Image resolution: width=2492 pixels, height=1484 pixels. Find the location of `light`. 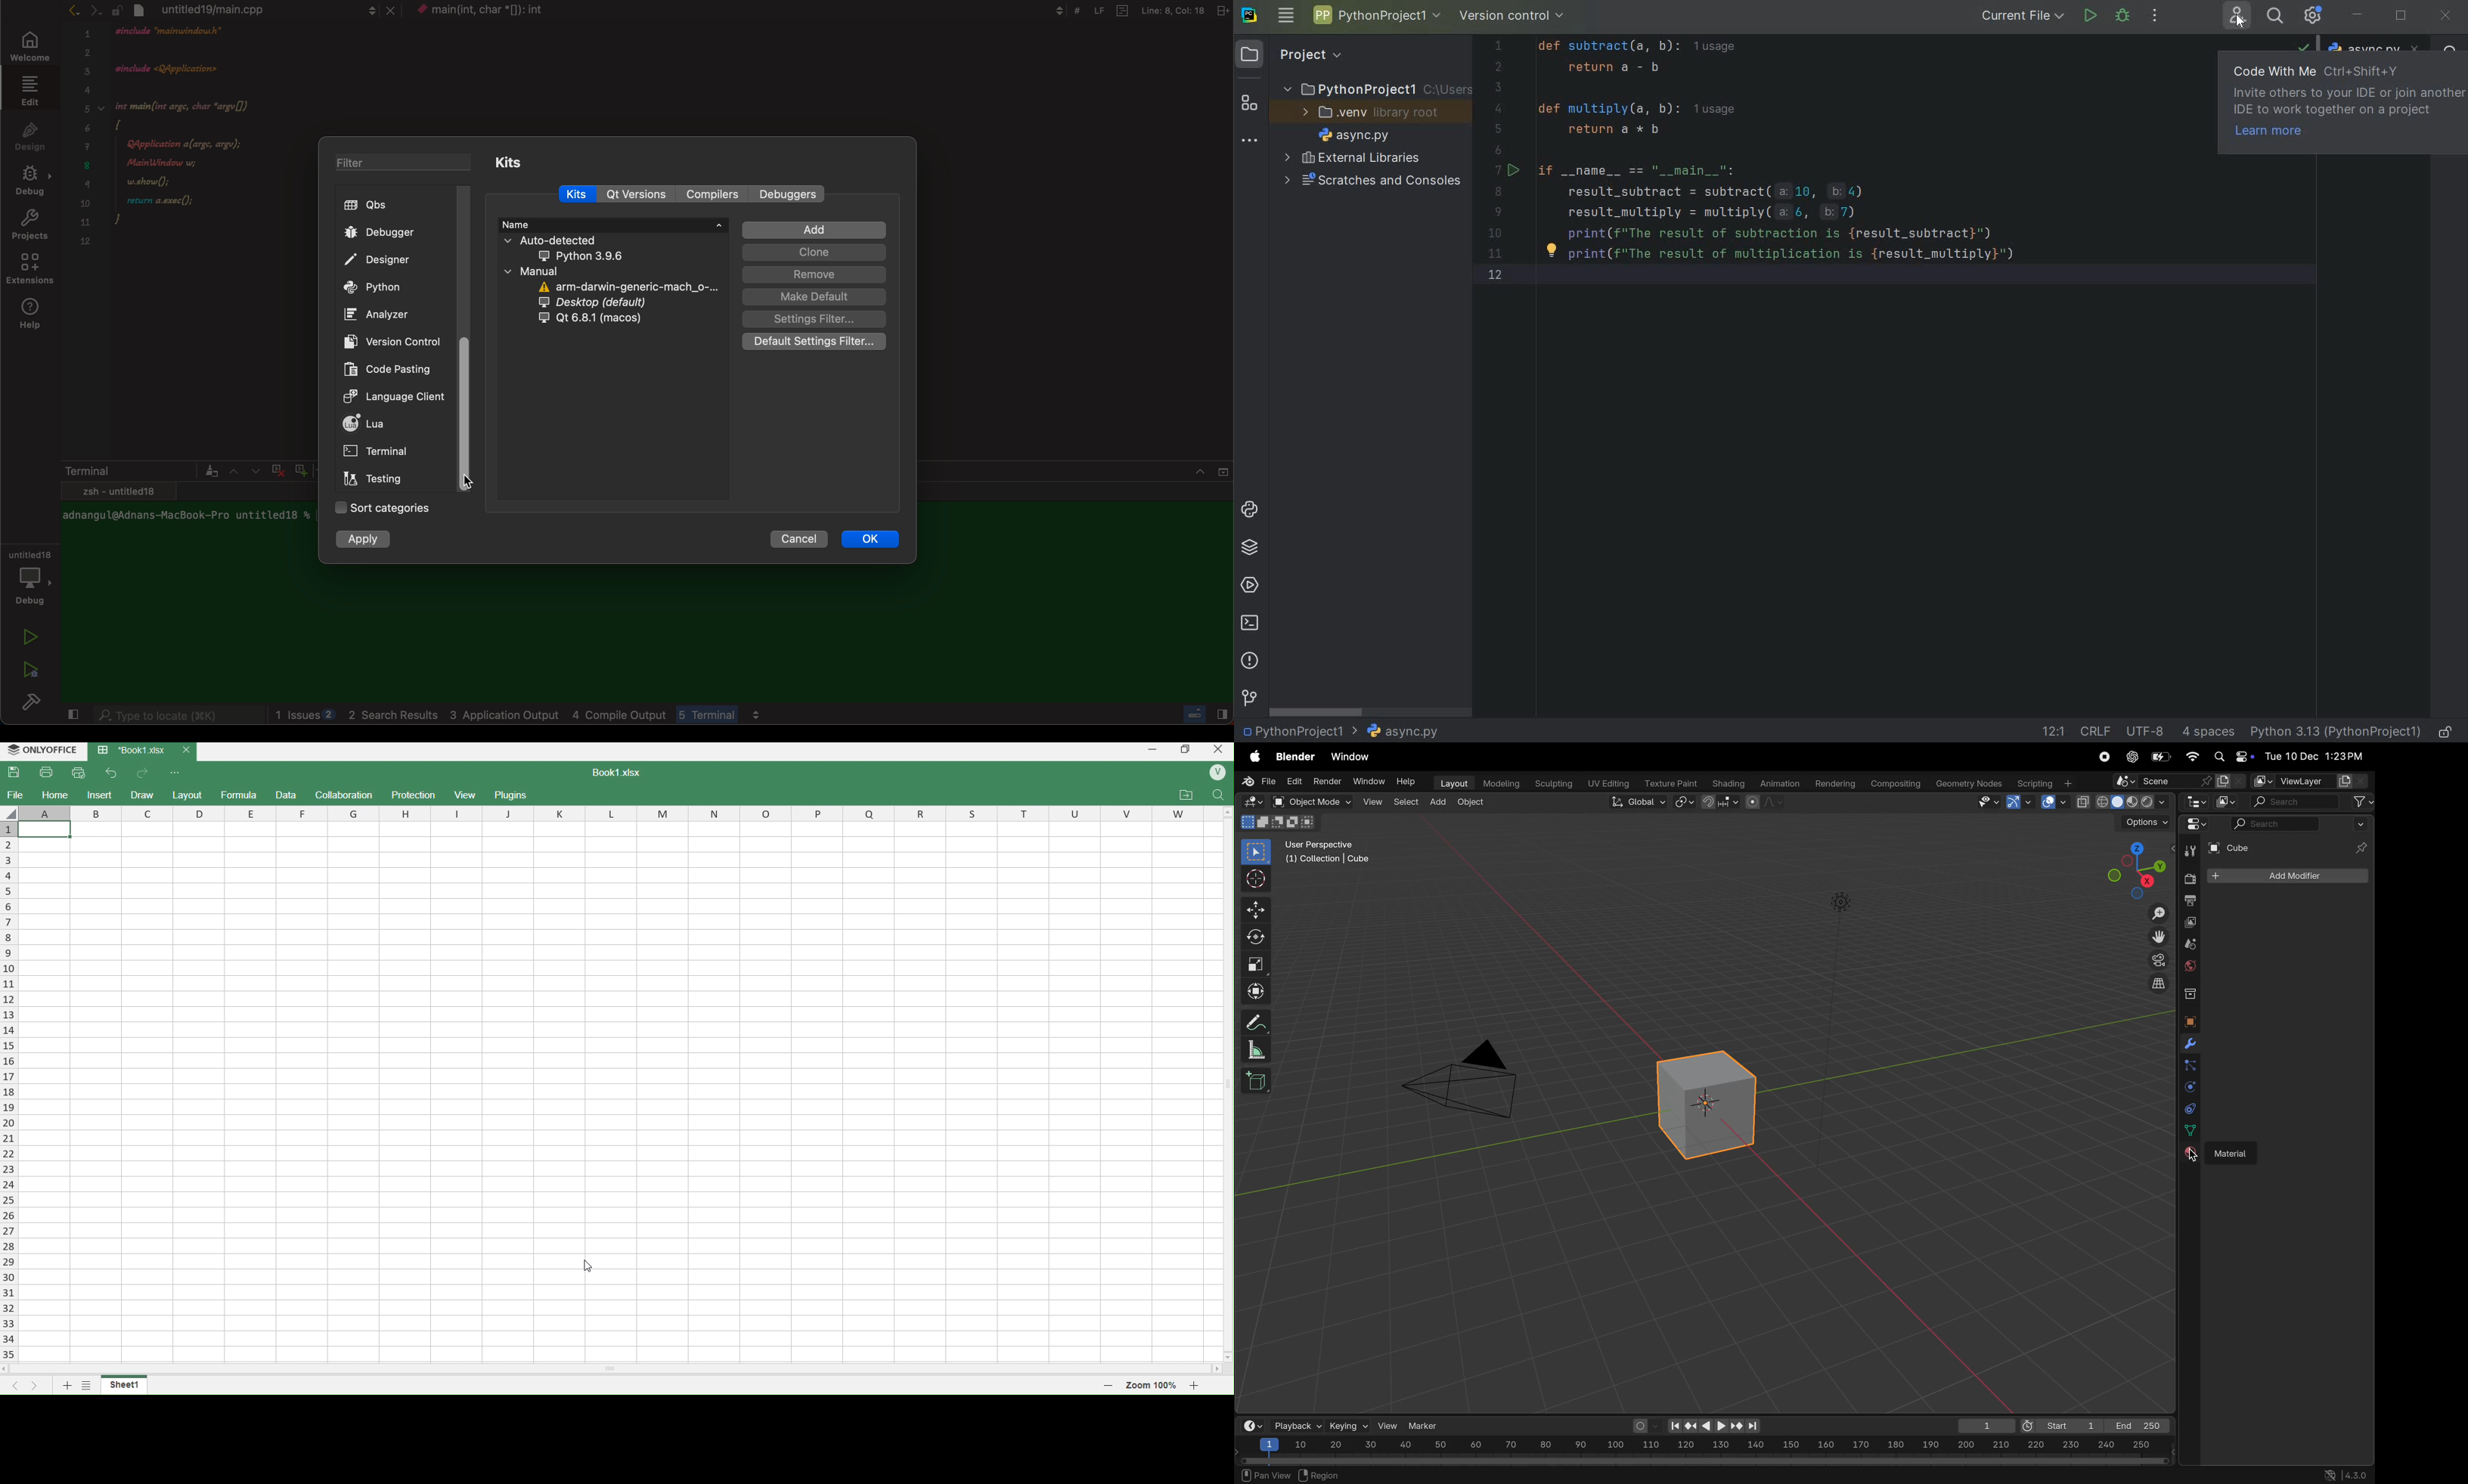

light is located at coordinates (1841, 900).